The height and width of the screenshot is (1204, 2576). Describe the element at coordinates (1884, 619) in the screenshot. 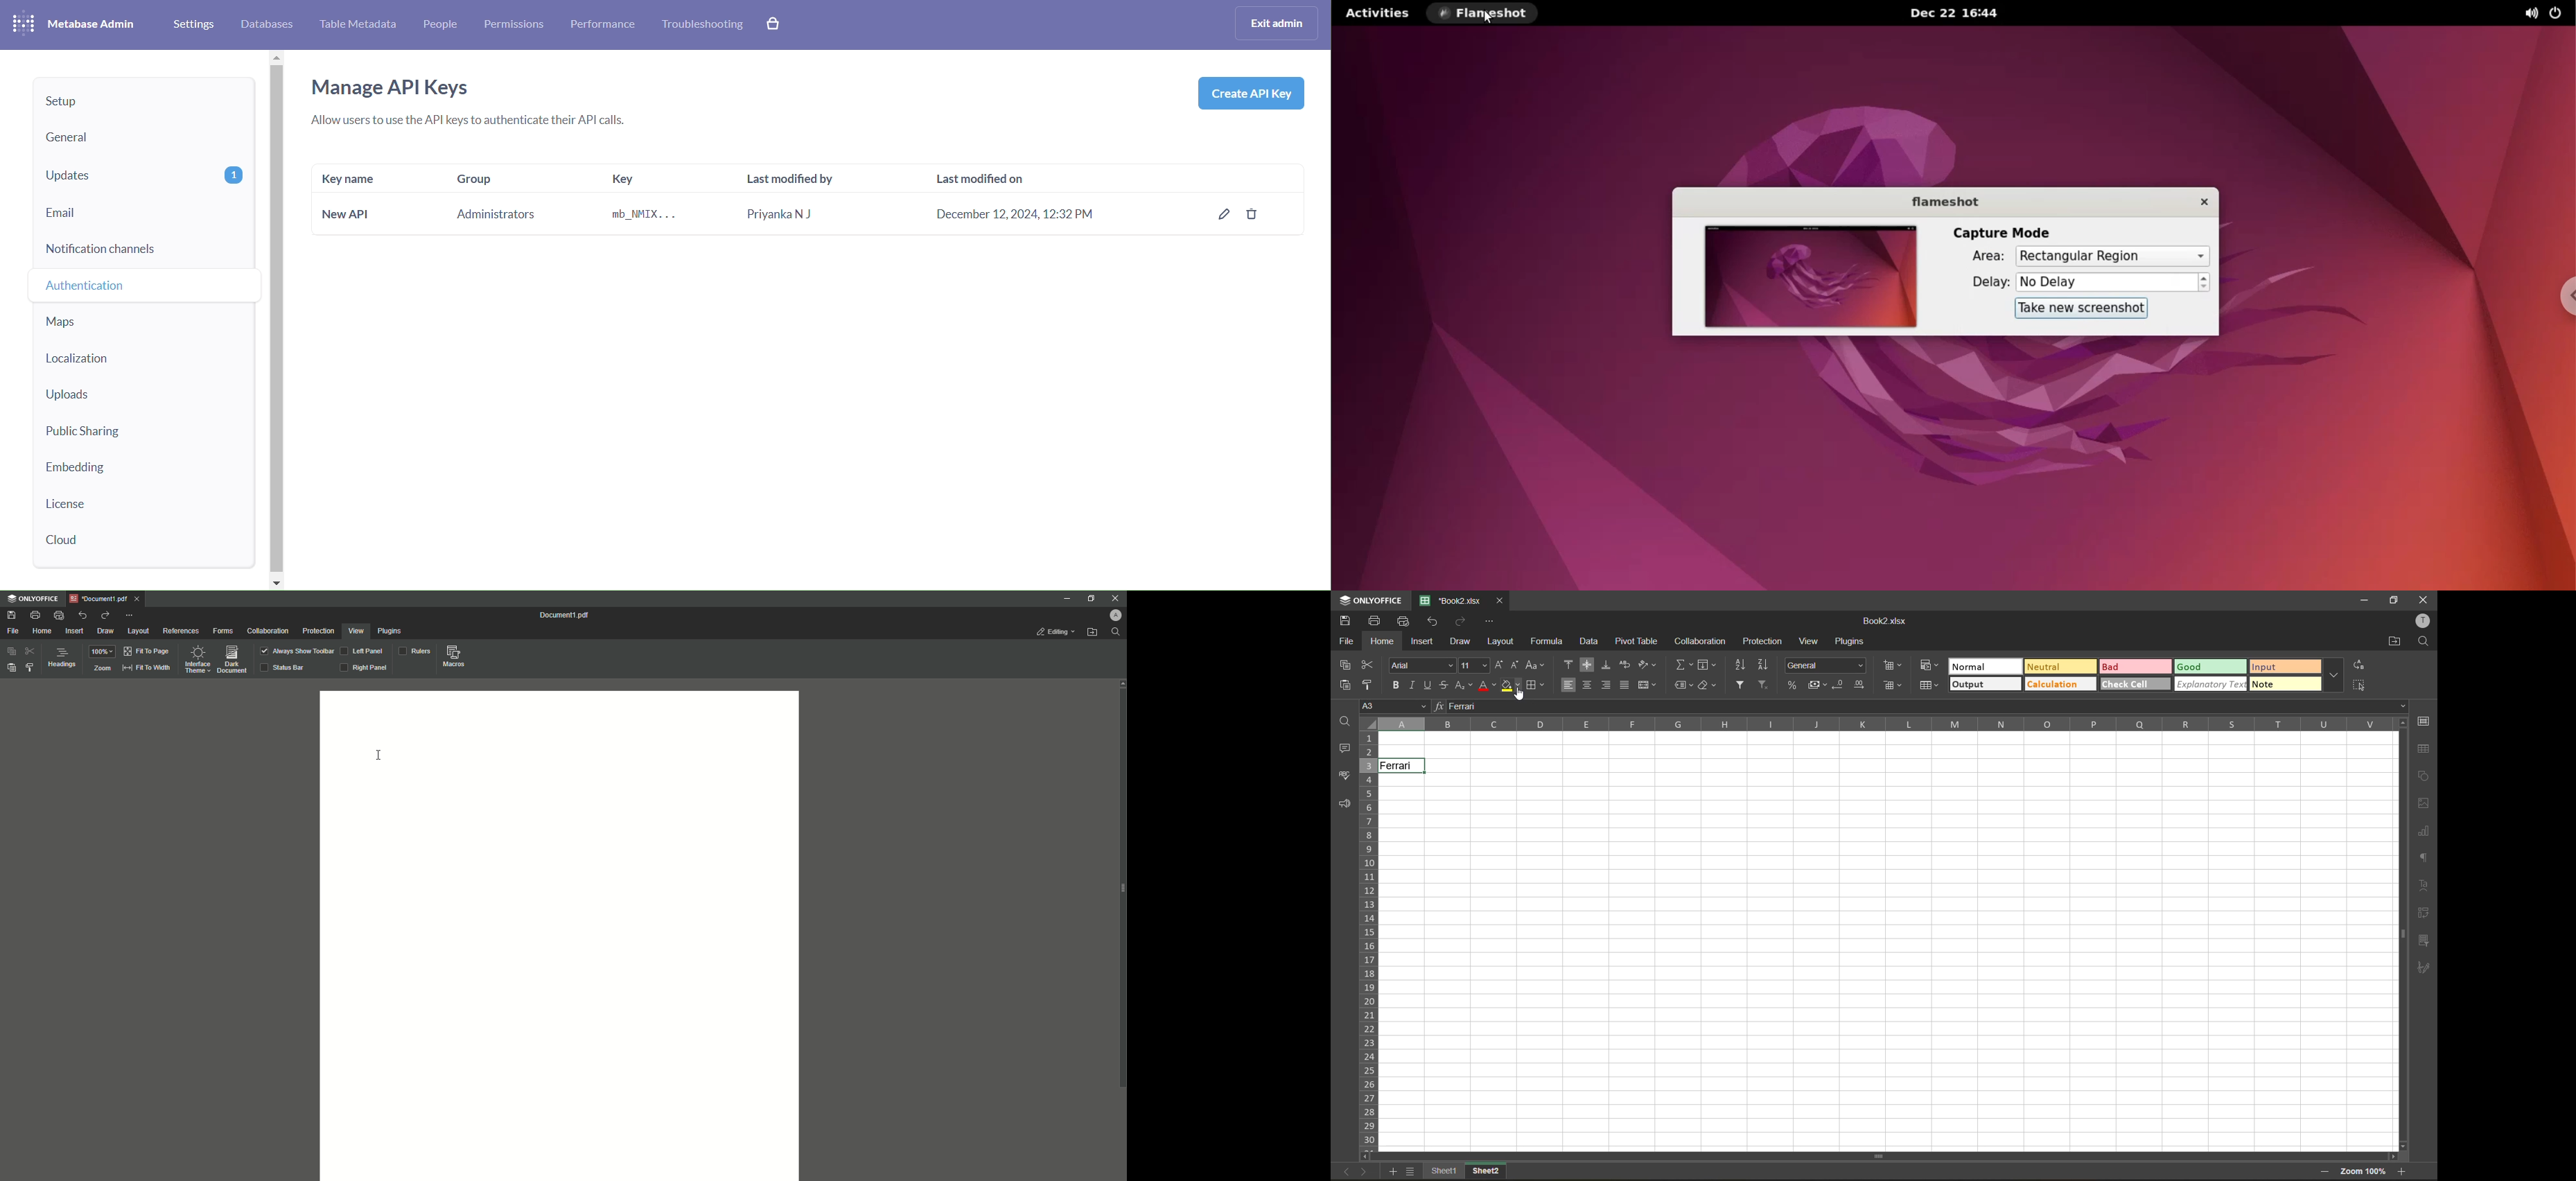

I see `file name` at that location.